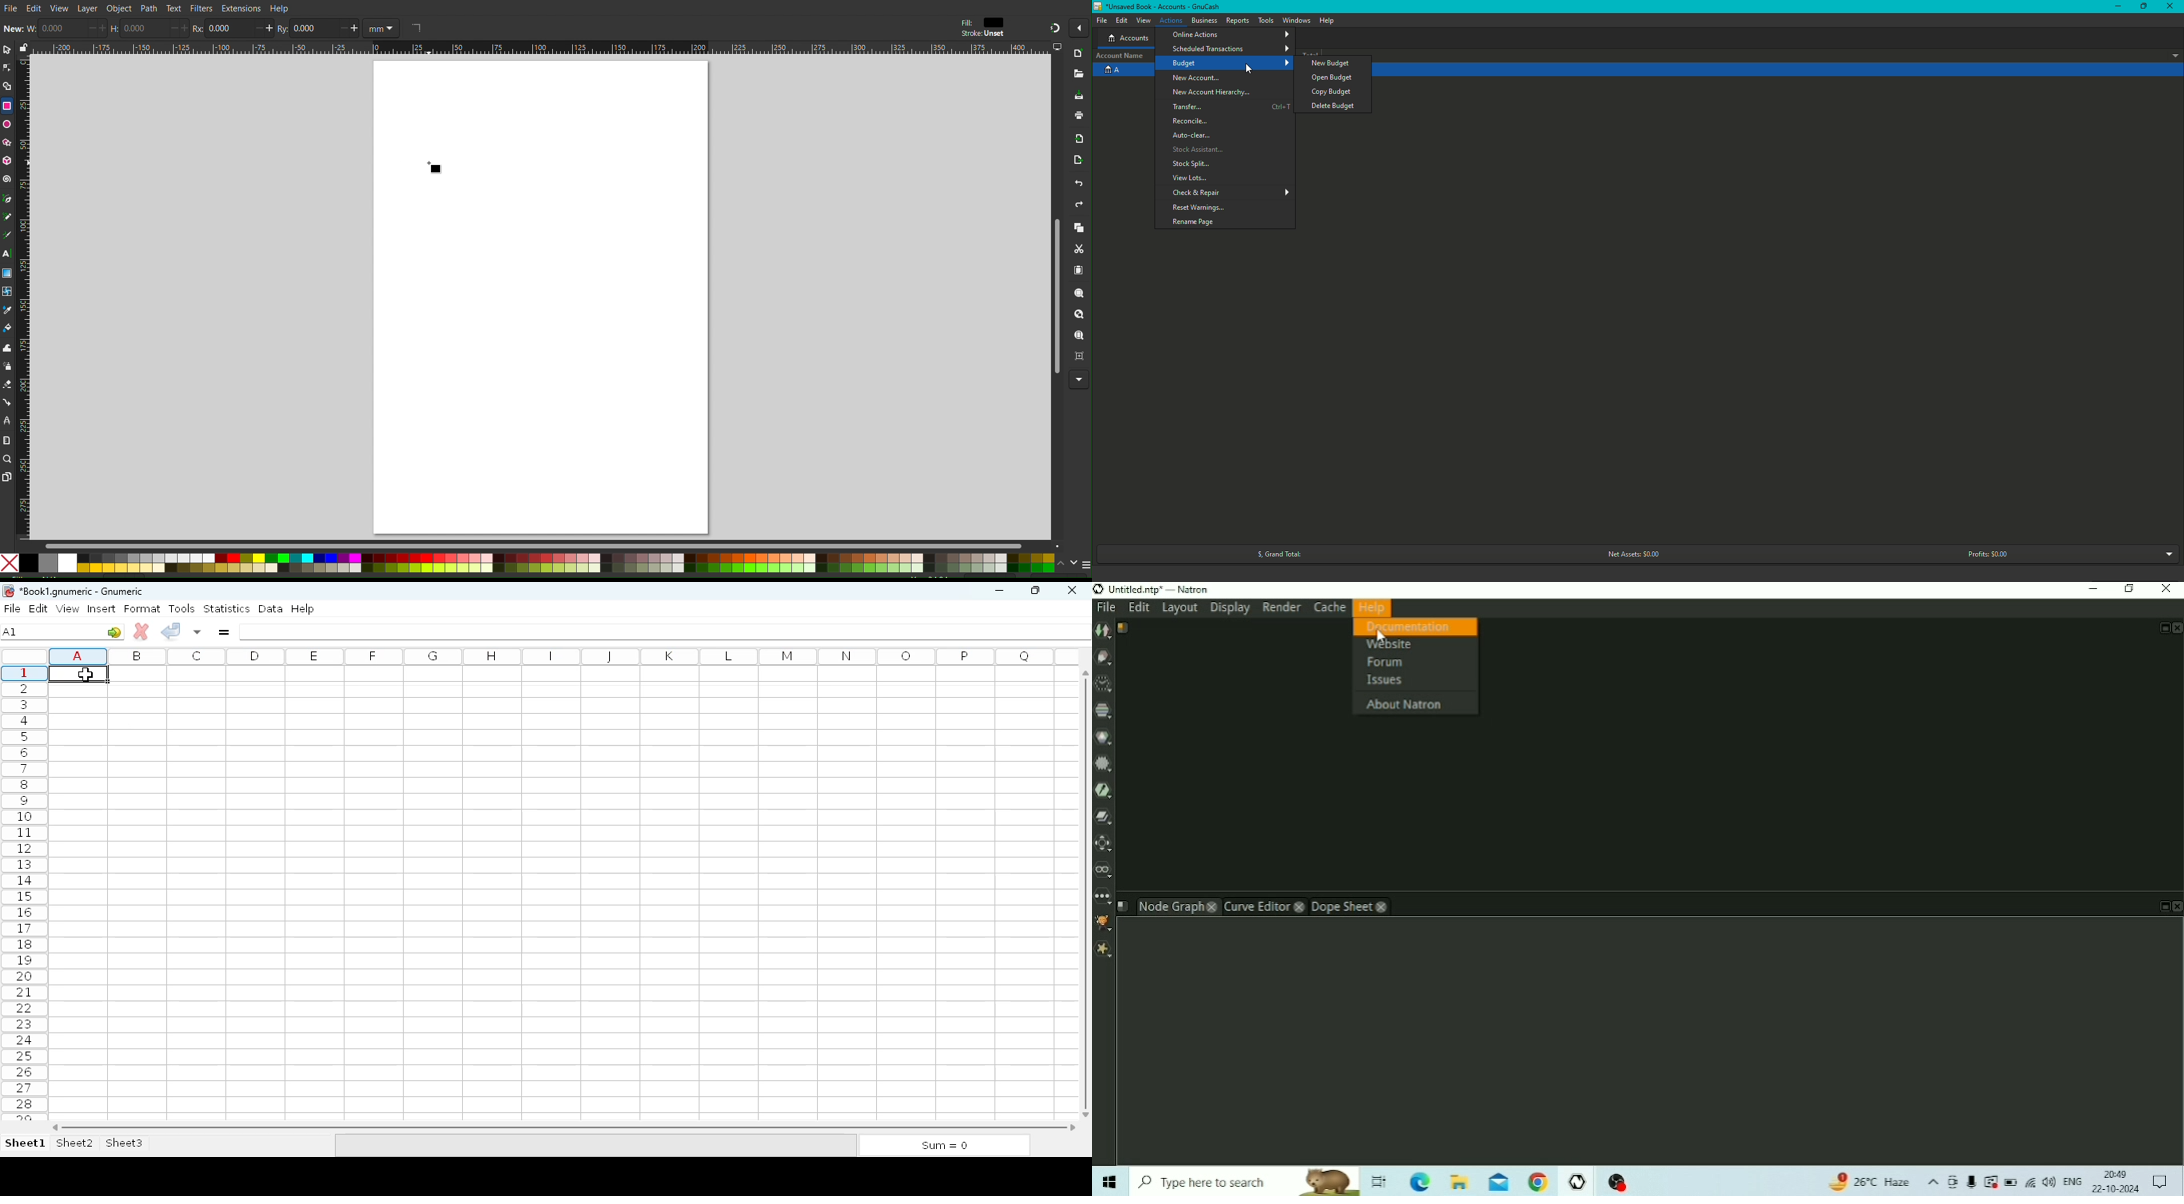 The image size is (2184, 1204). Describe the element at coordinates (60, 9) in the screenshot. I see `View` at that location.